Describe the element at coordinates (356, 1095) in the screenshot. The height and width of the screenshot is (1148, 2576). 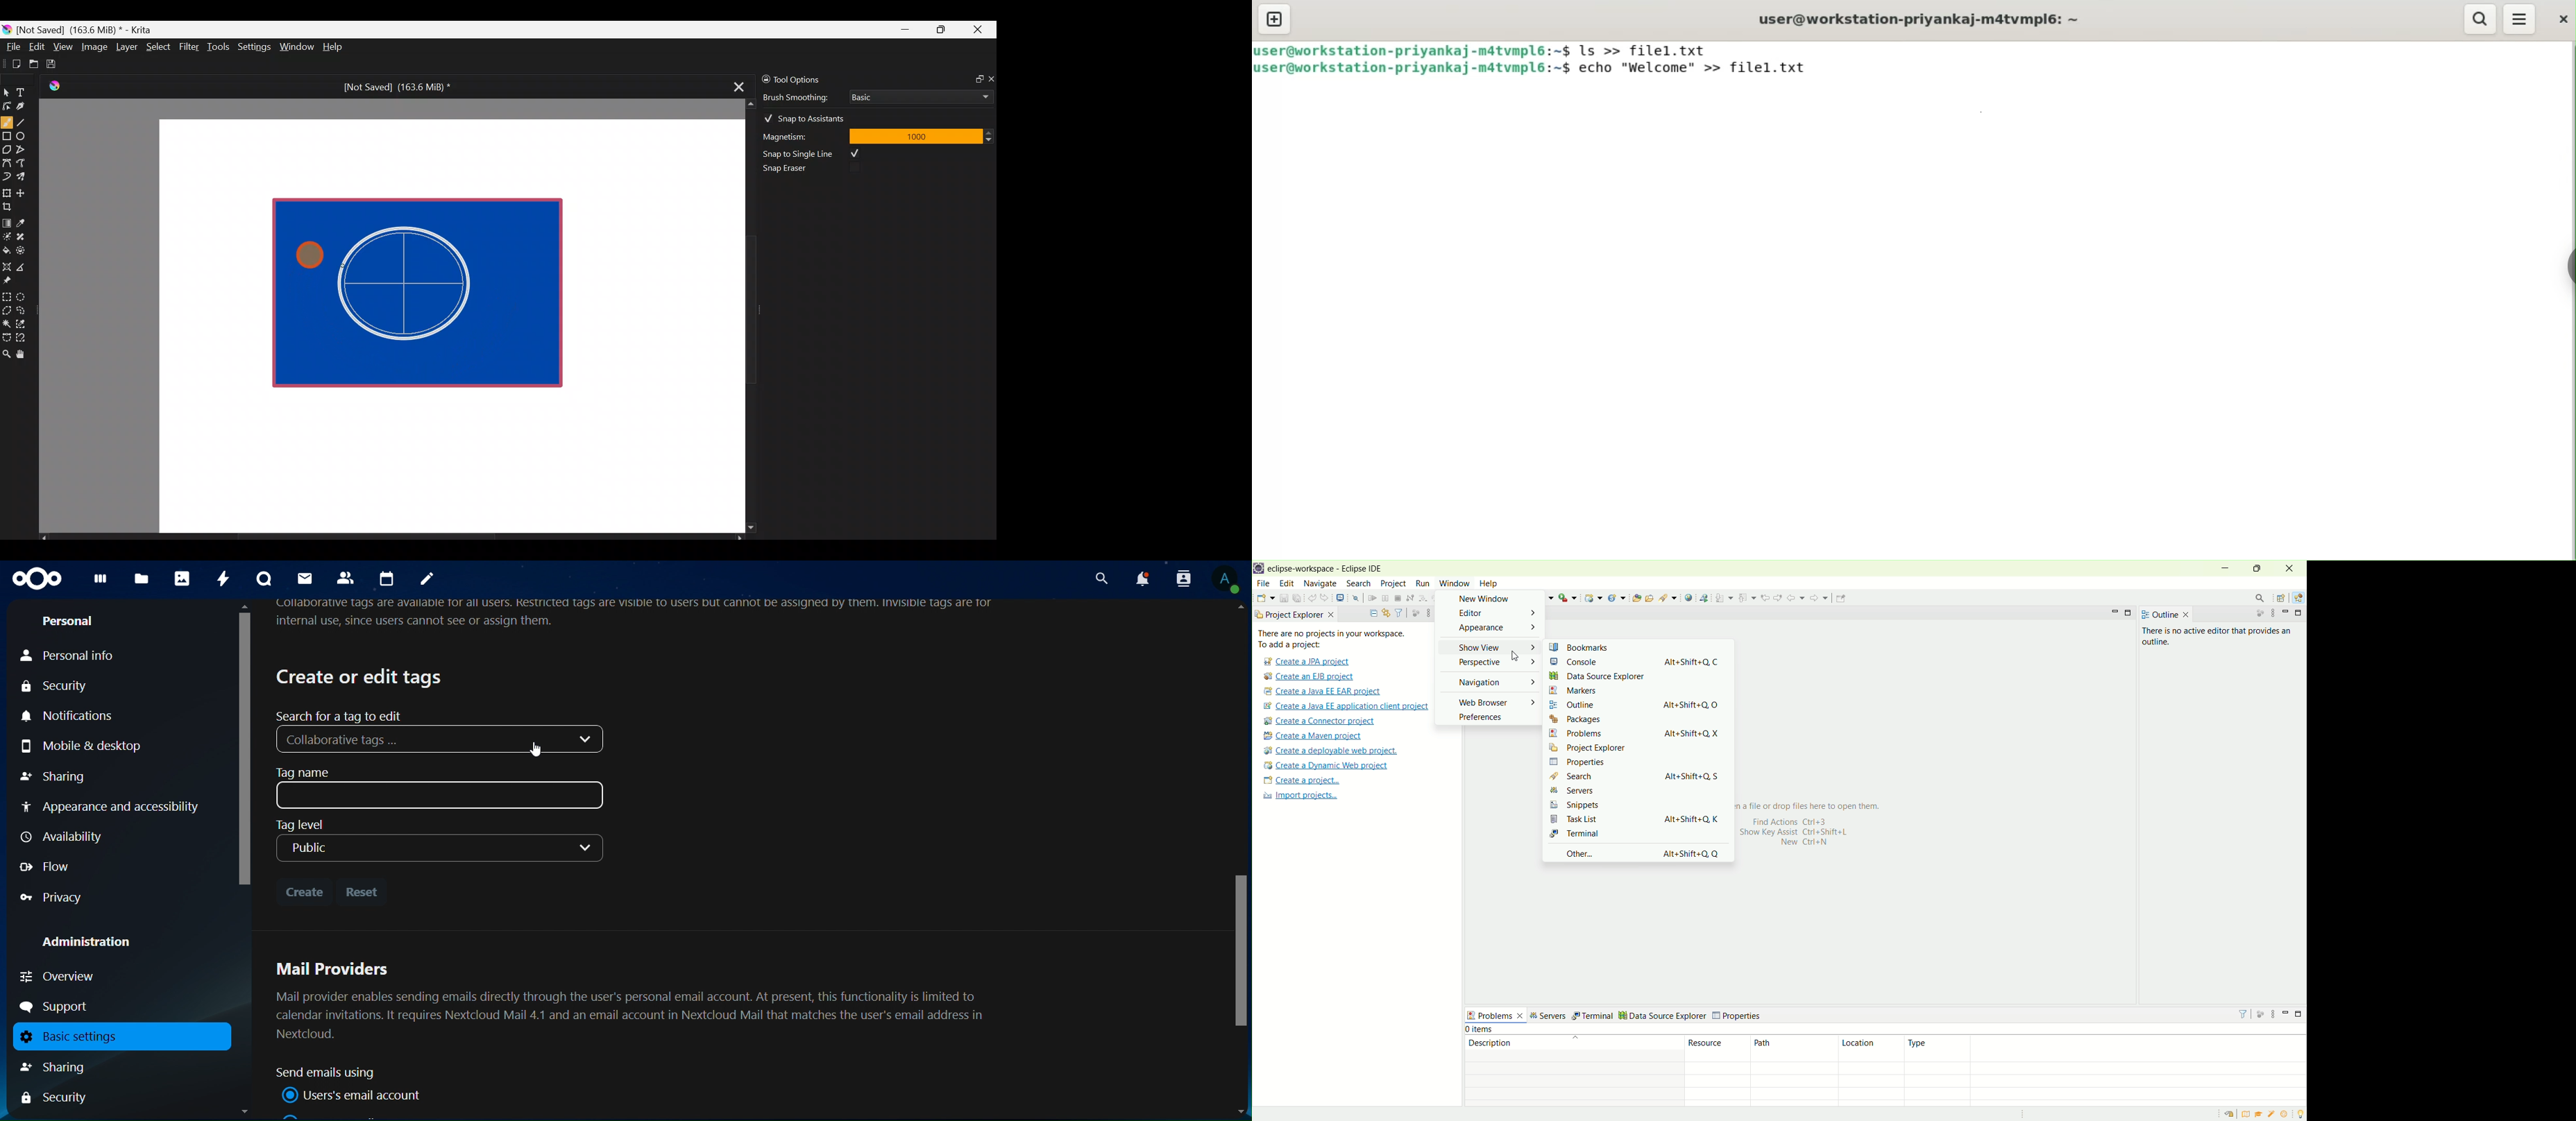
I see `user mail account` at that location.